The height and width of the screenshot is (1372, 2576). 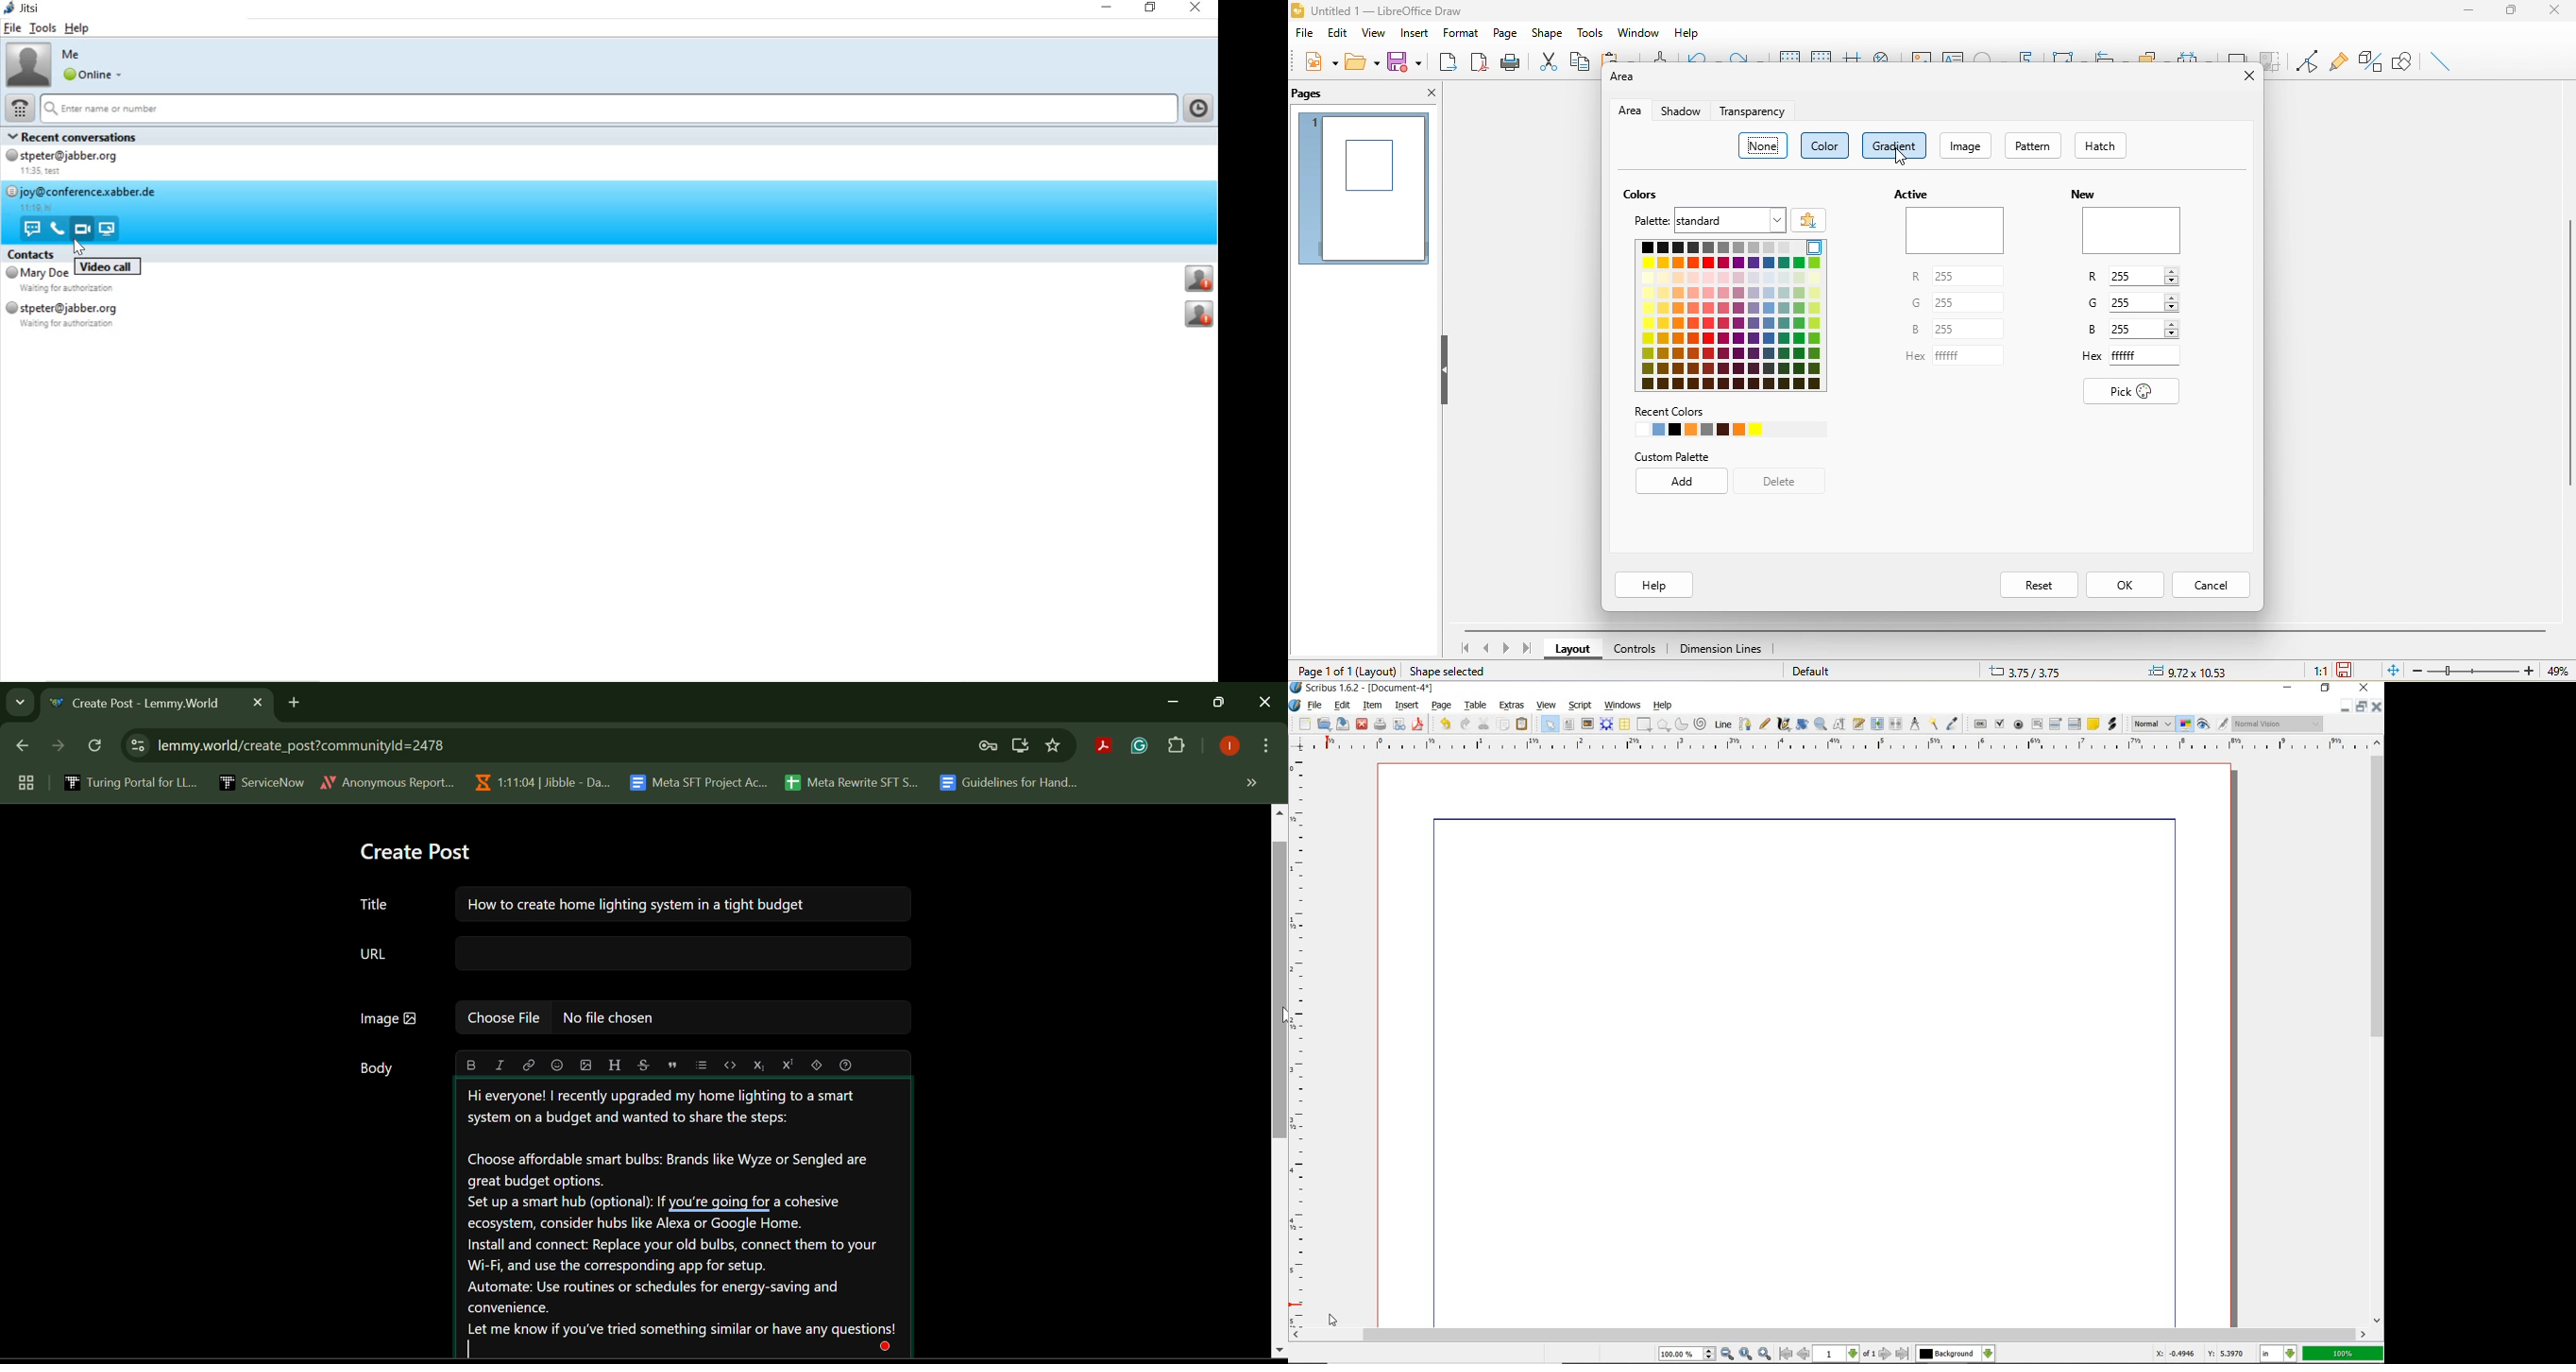 I want to click on cursor, so click(x=79, y=248).